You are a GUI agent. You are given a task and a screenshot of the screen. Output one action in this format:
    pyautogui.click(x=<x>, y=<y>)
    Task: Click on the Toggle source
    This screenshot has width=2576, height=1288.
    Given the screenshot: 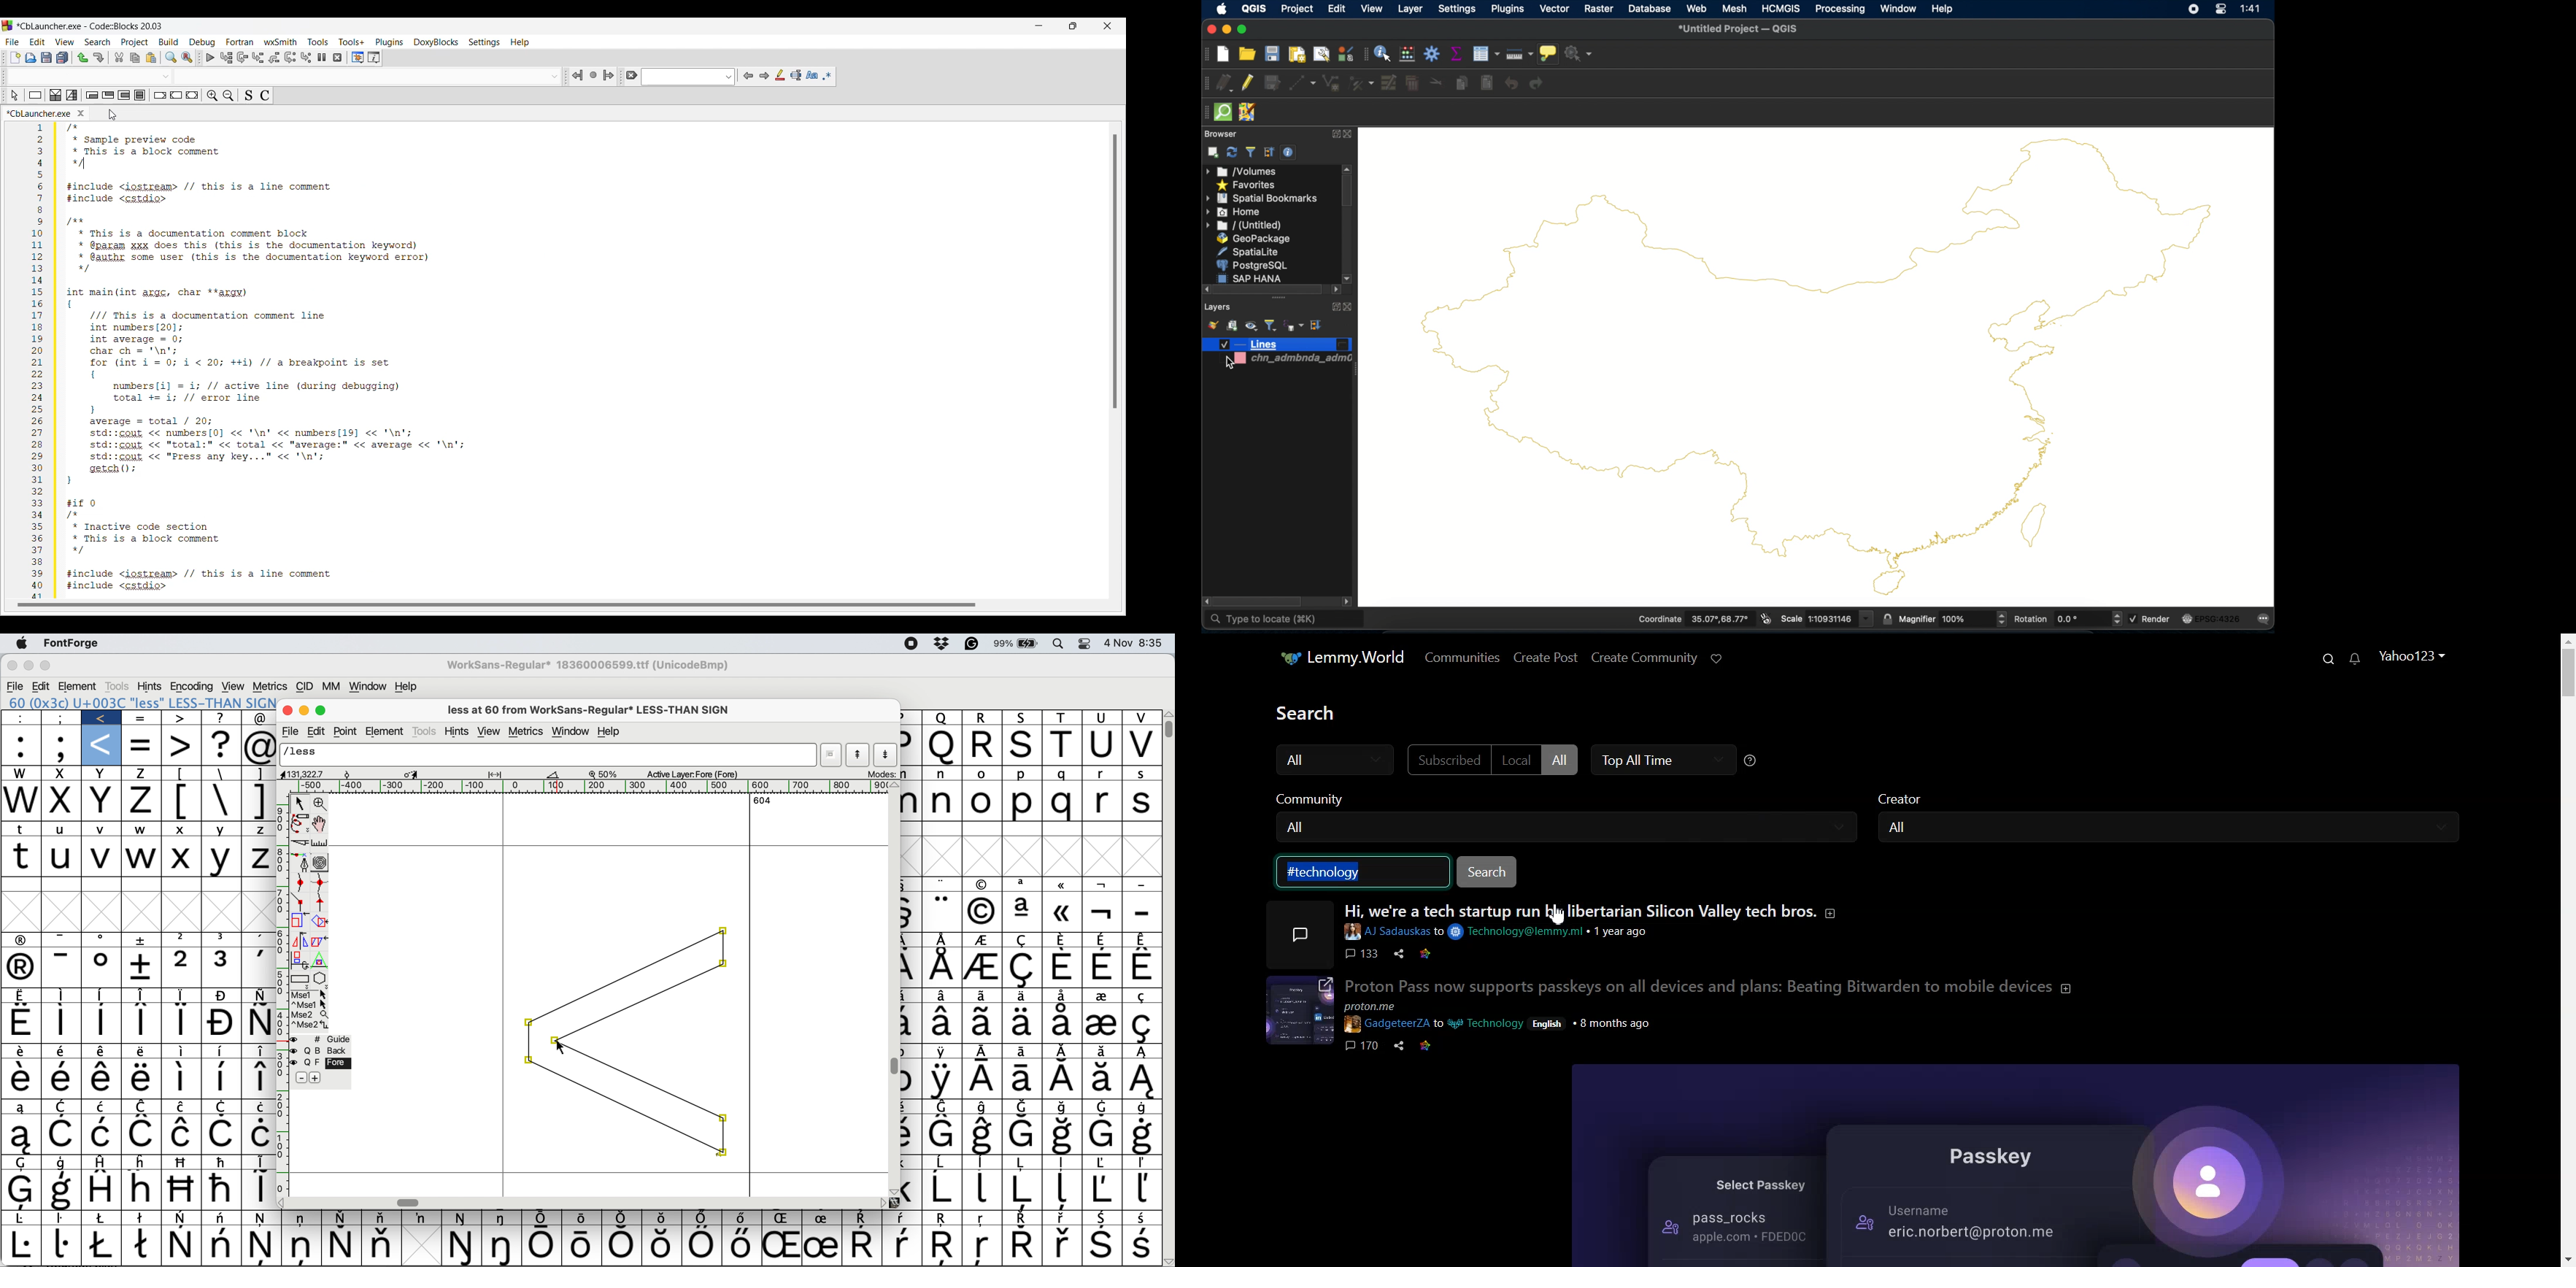 What is the action you would take?
    pyautogui.click(x=248, y=96)
    